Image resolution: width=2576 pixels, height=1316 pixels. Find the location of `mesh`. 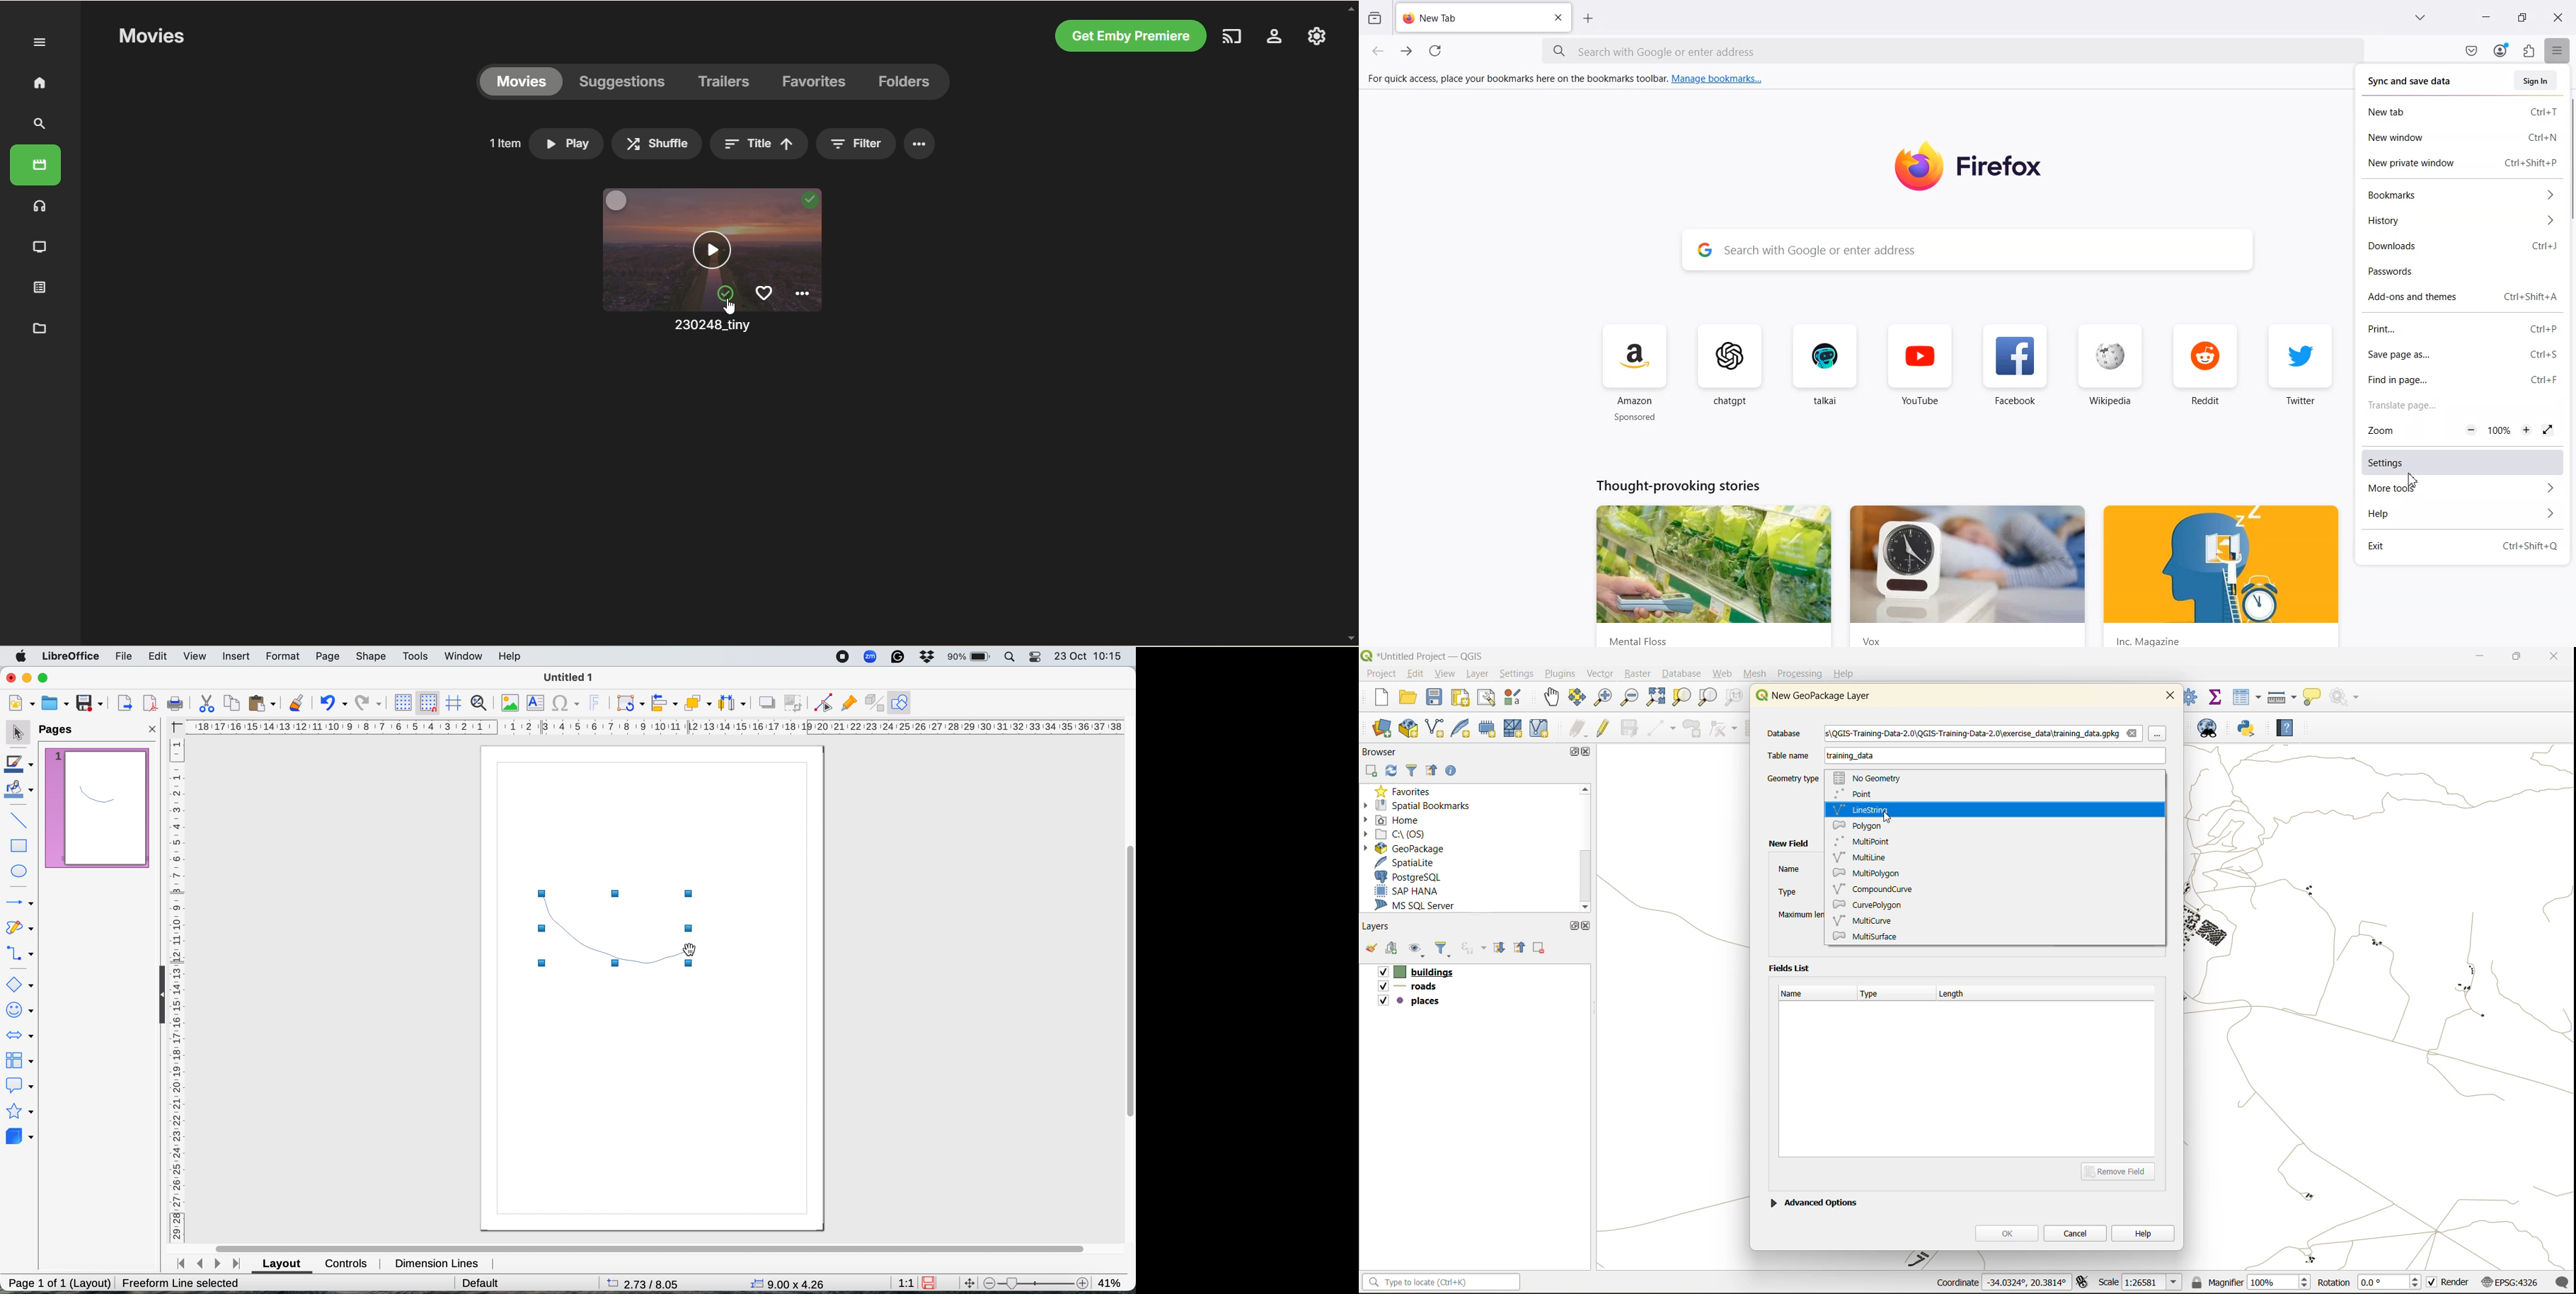

mesh is located at coordinates (1756, 674).